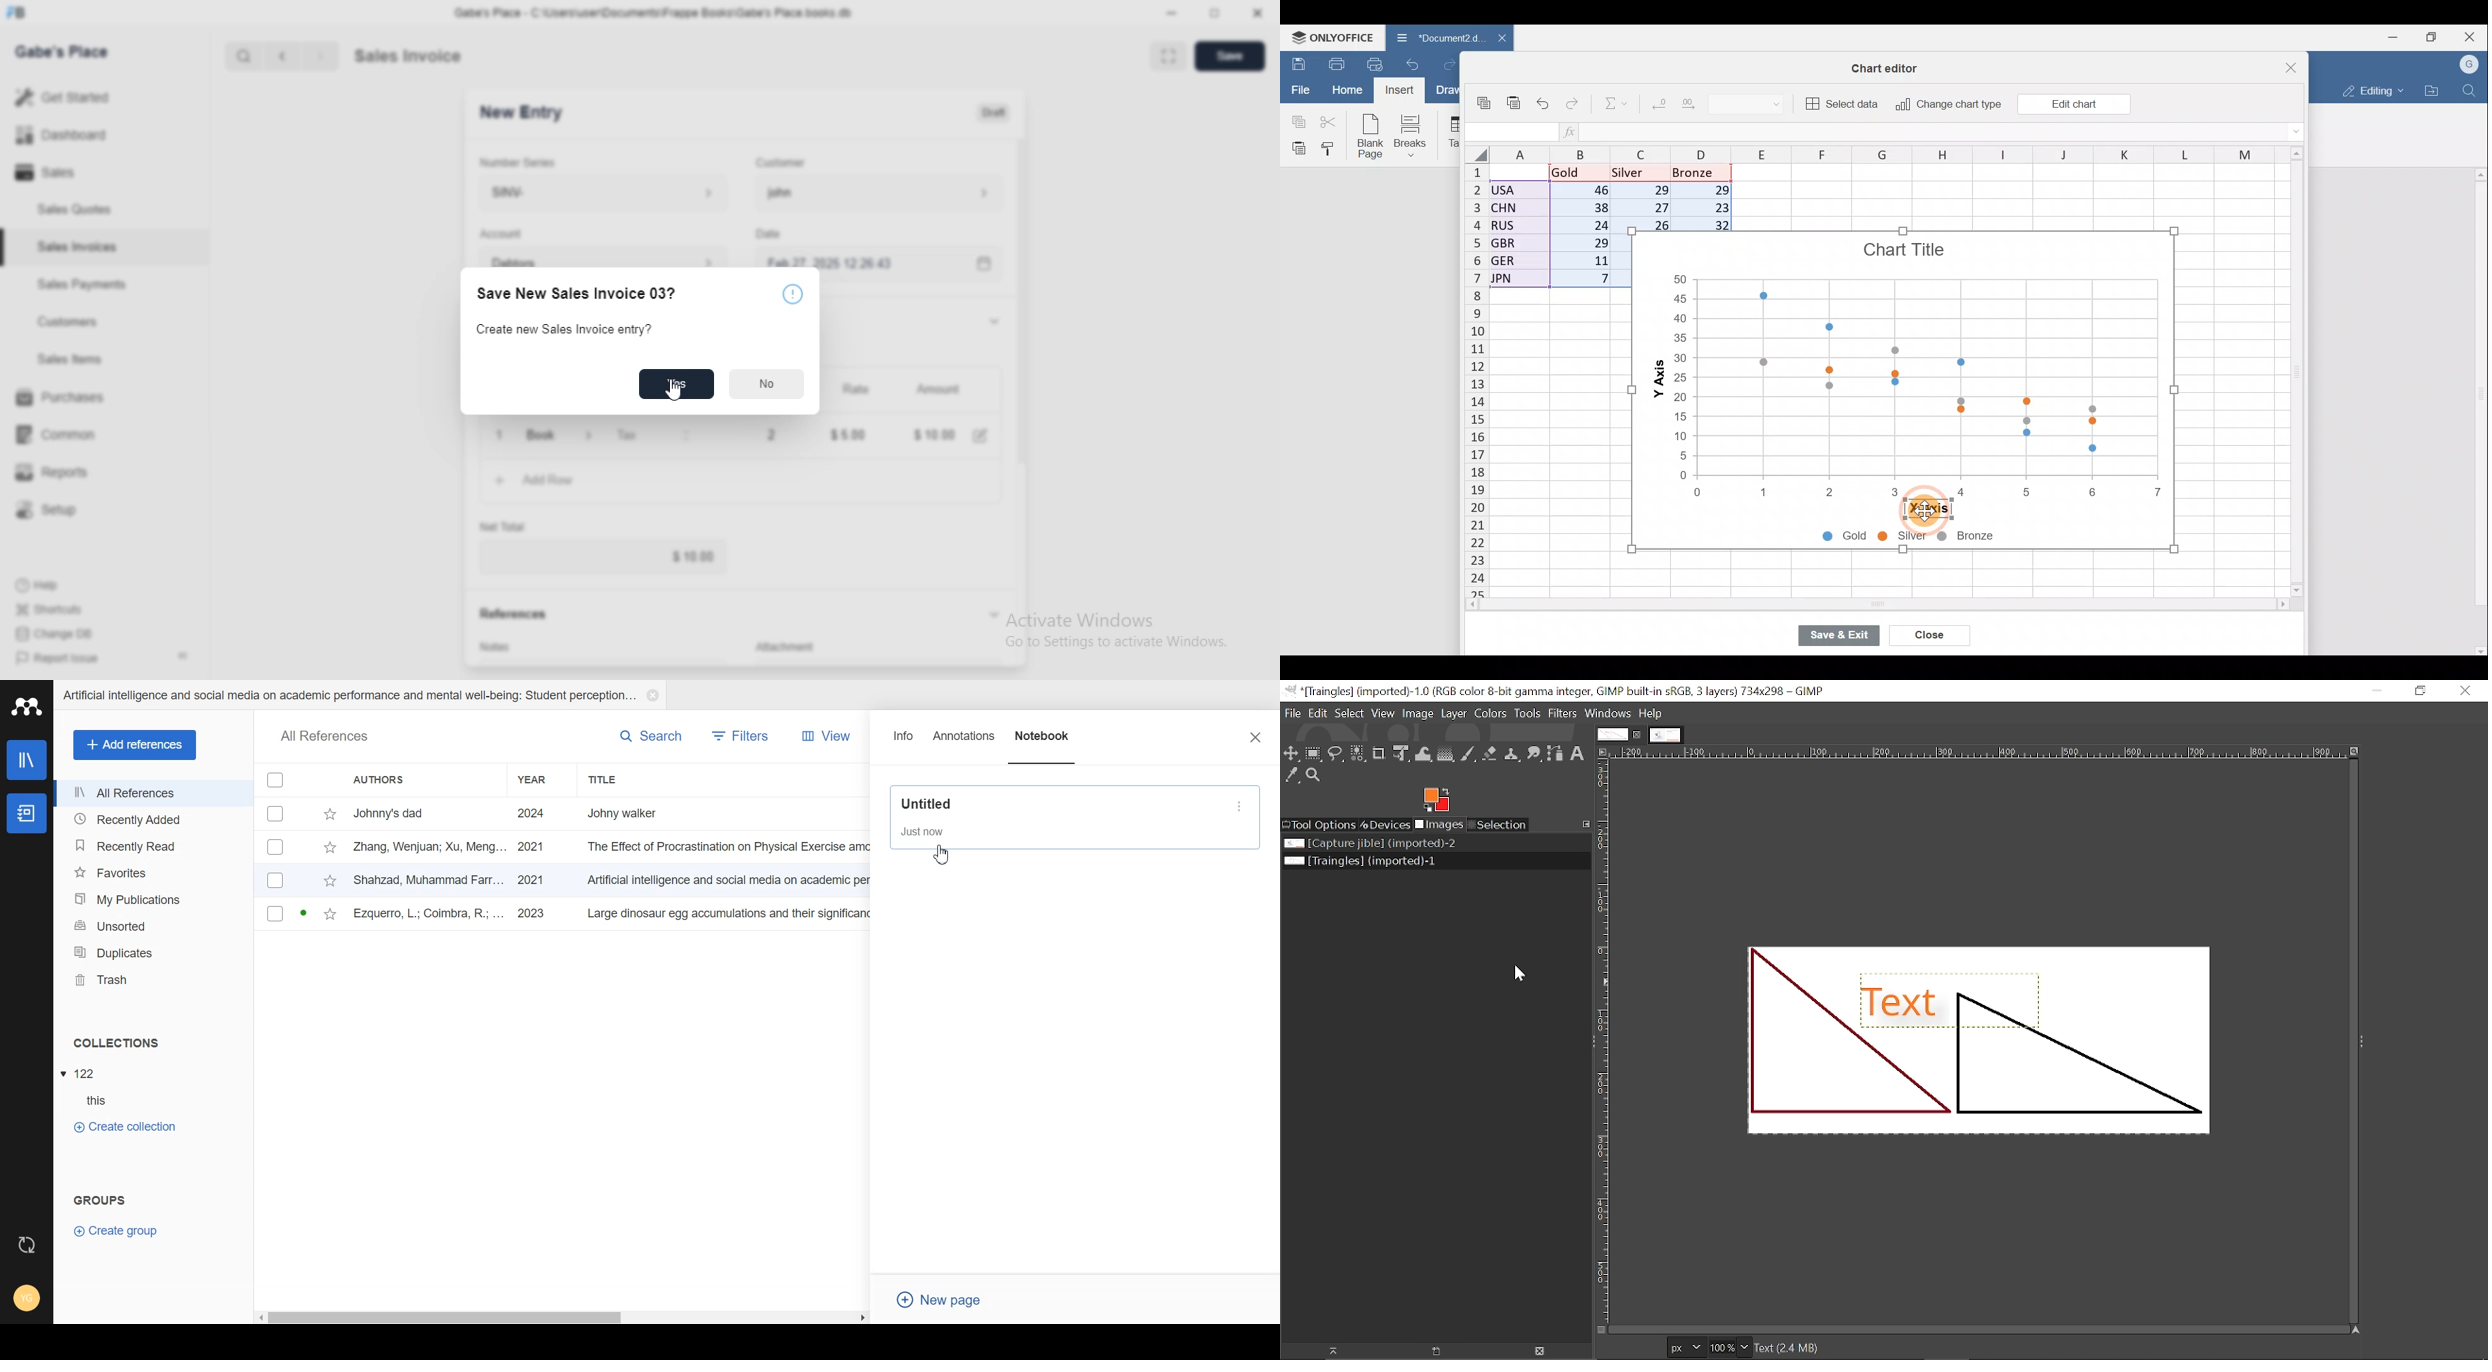 This screenshot has width=2492, height=1372. Describe the element at coordinates (1747, 1348) in the screenshot. I see `Zoom options` at that location.